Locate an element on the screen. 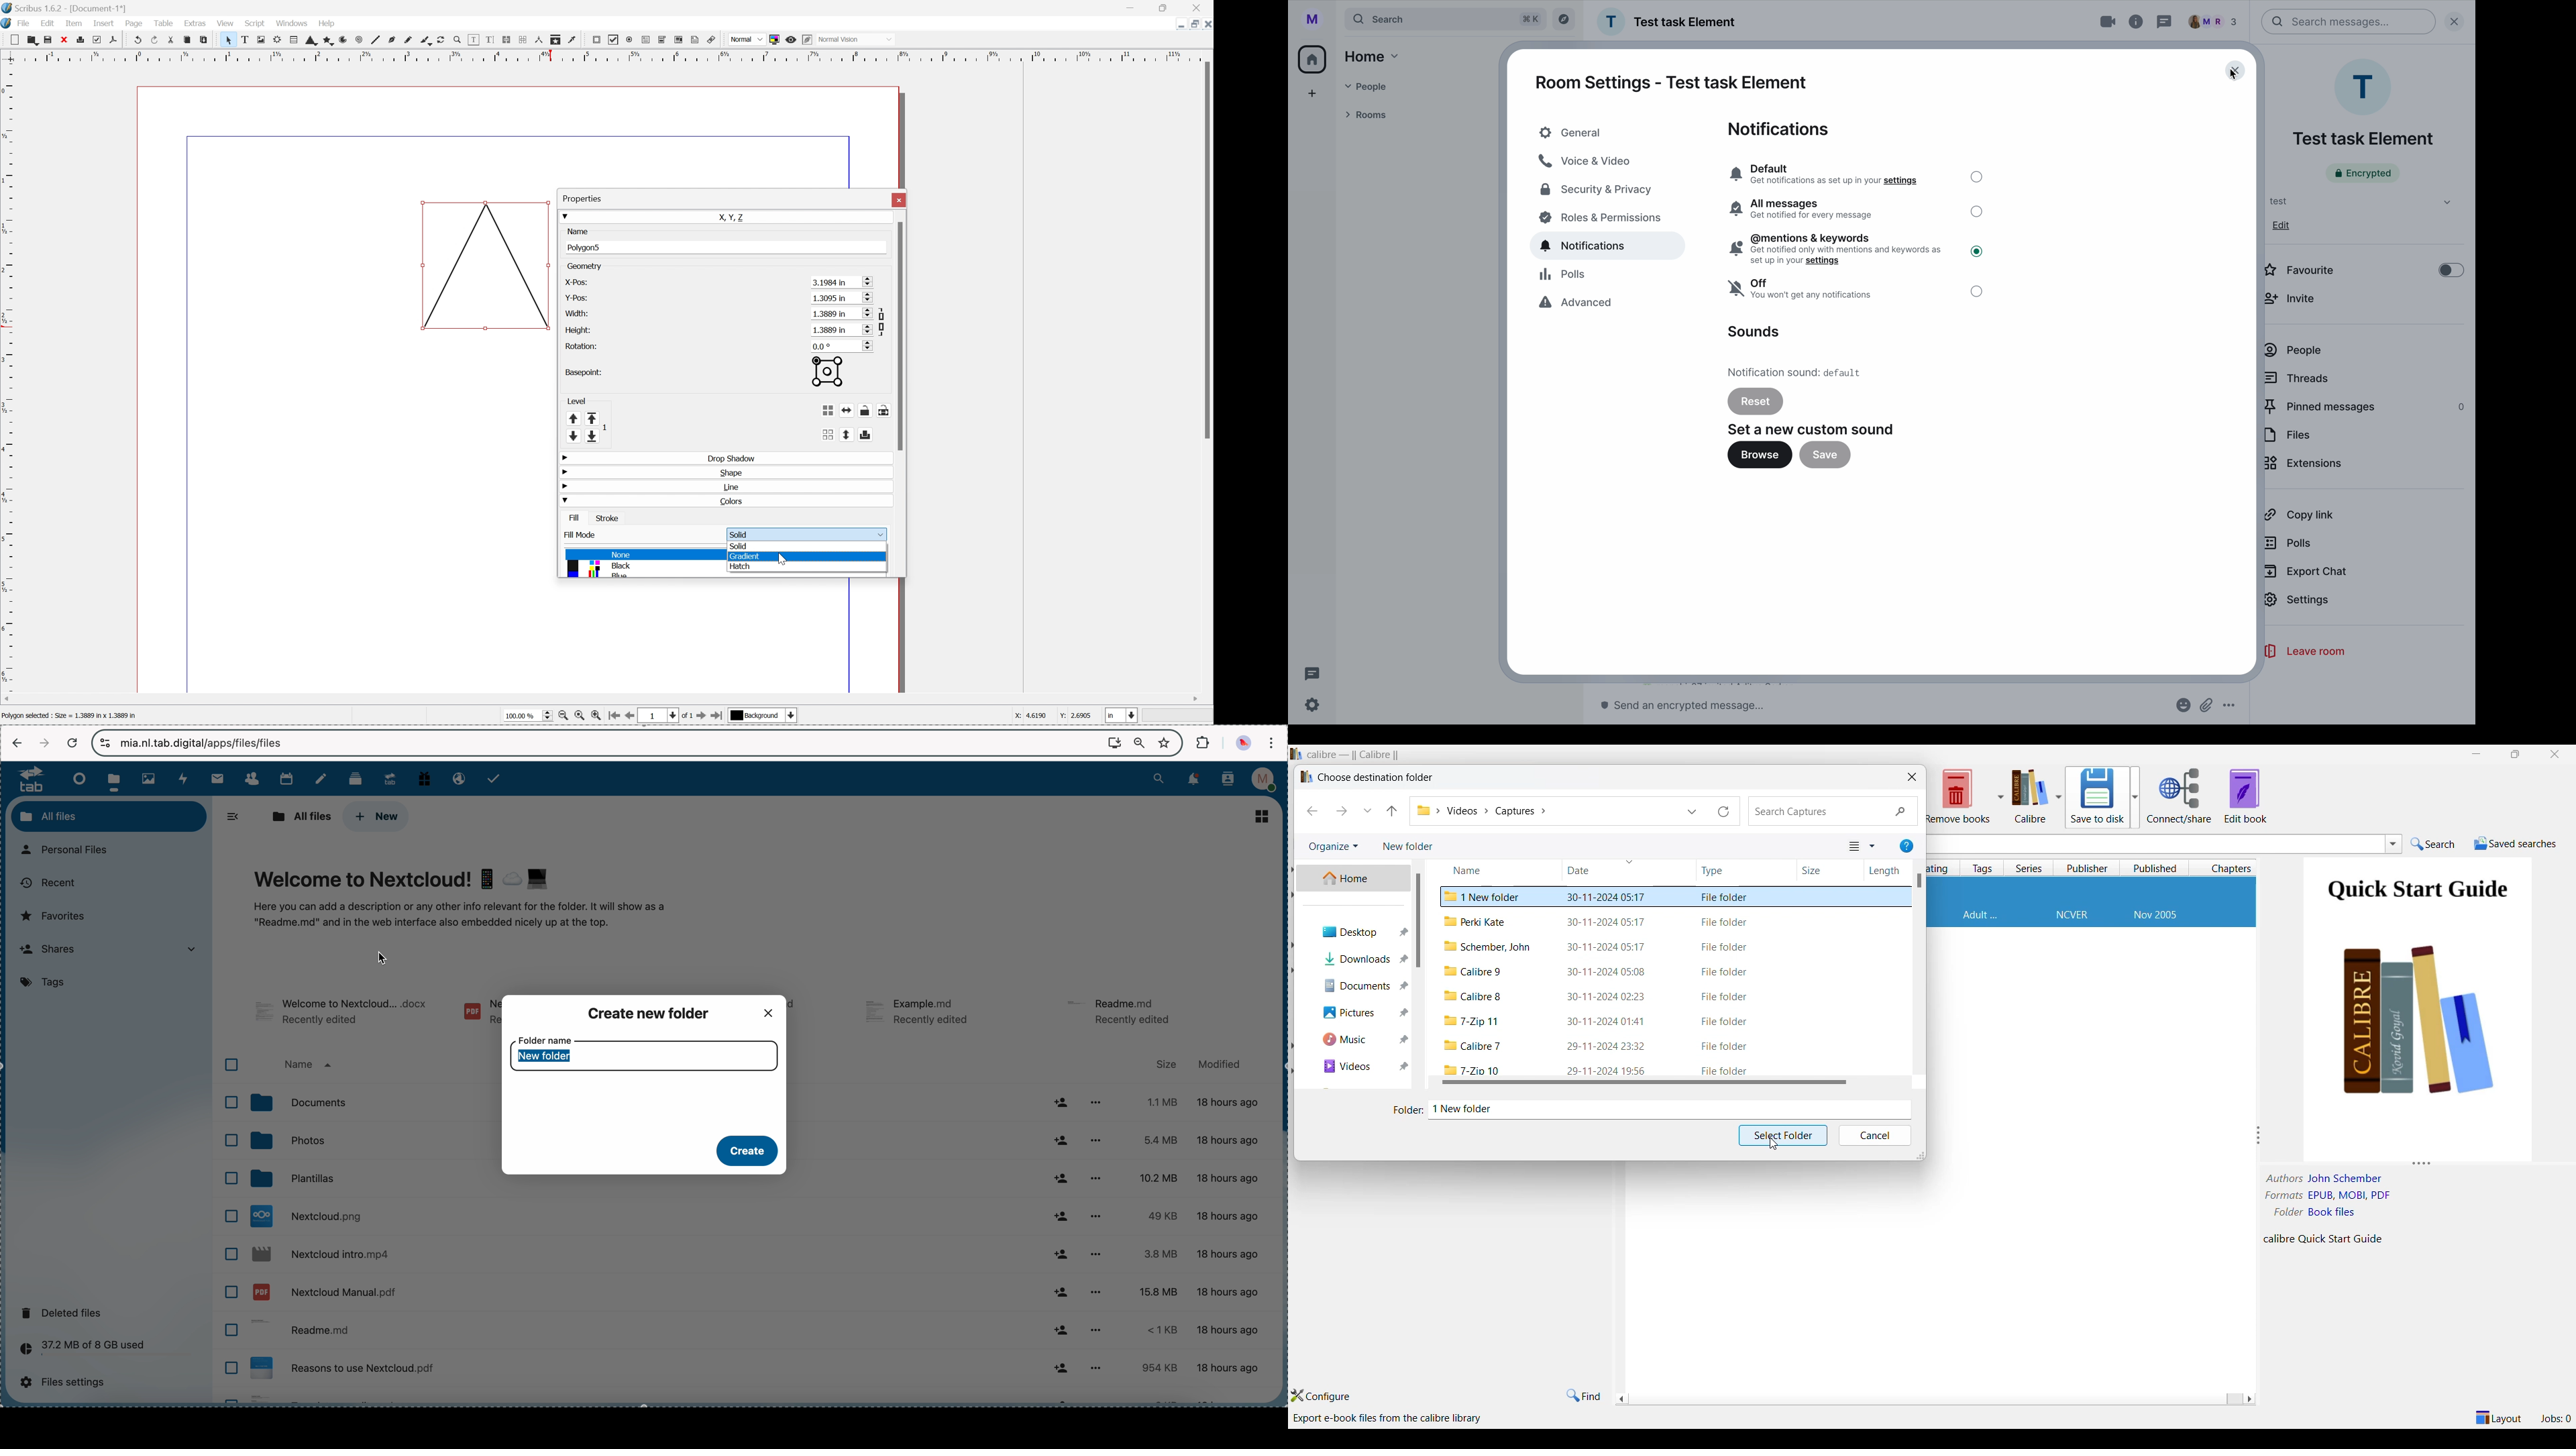  Stroke is located at coordinates (607, 517).